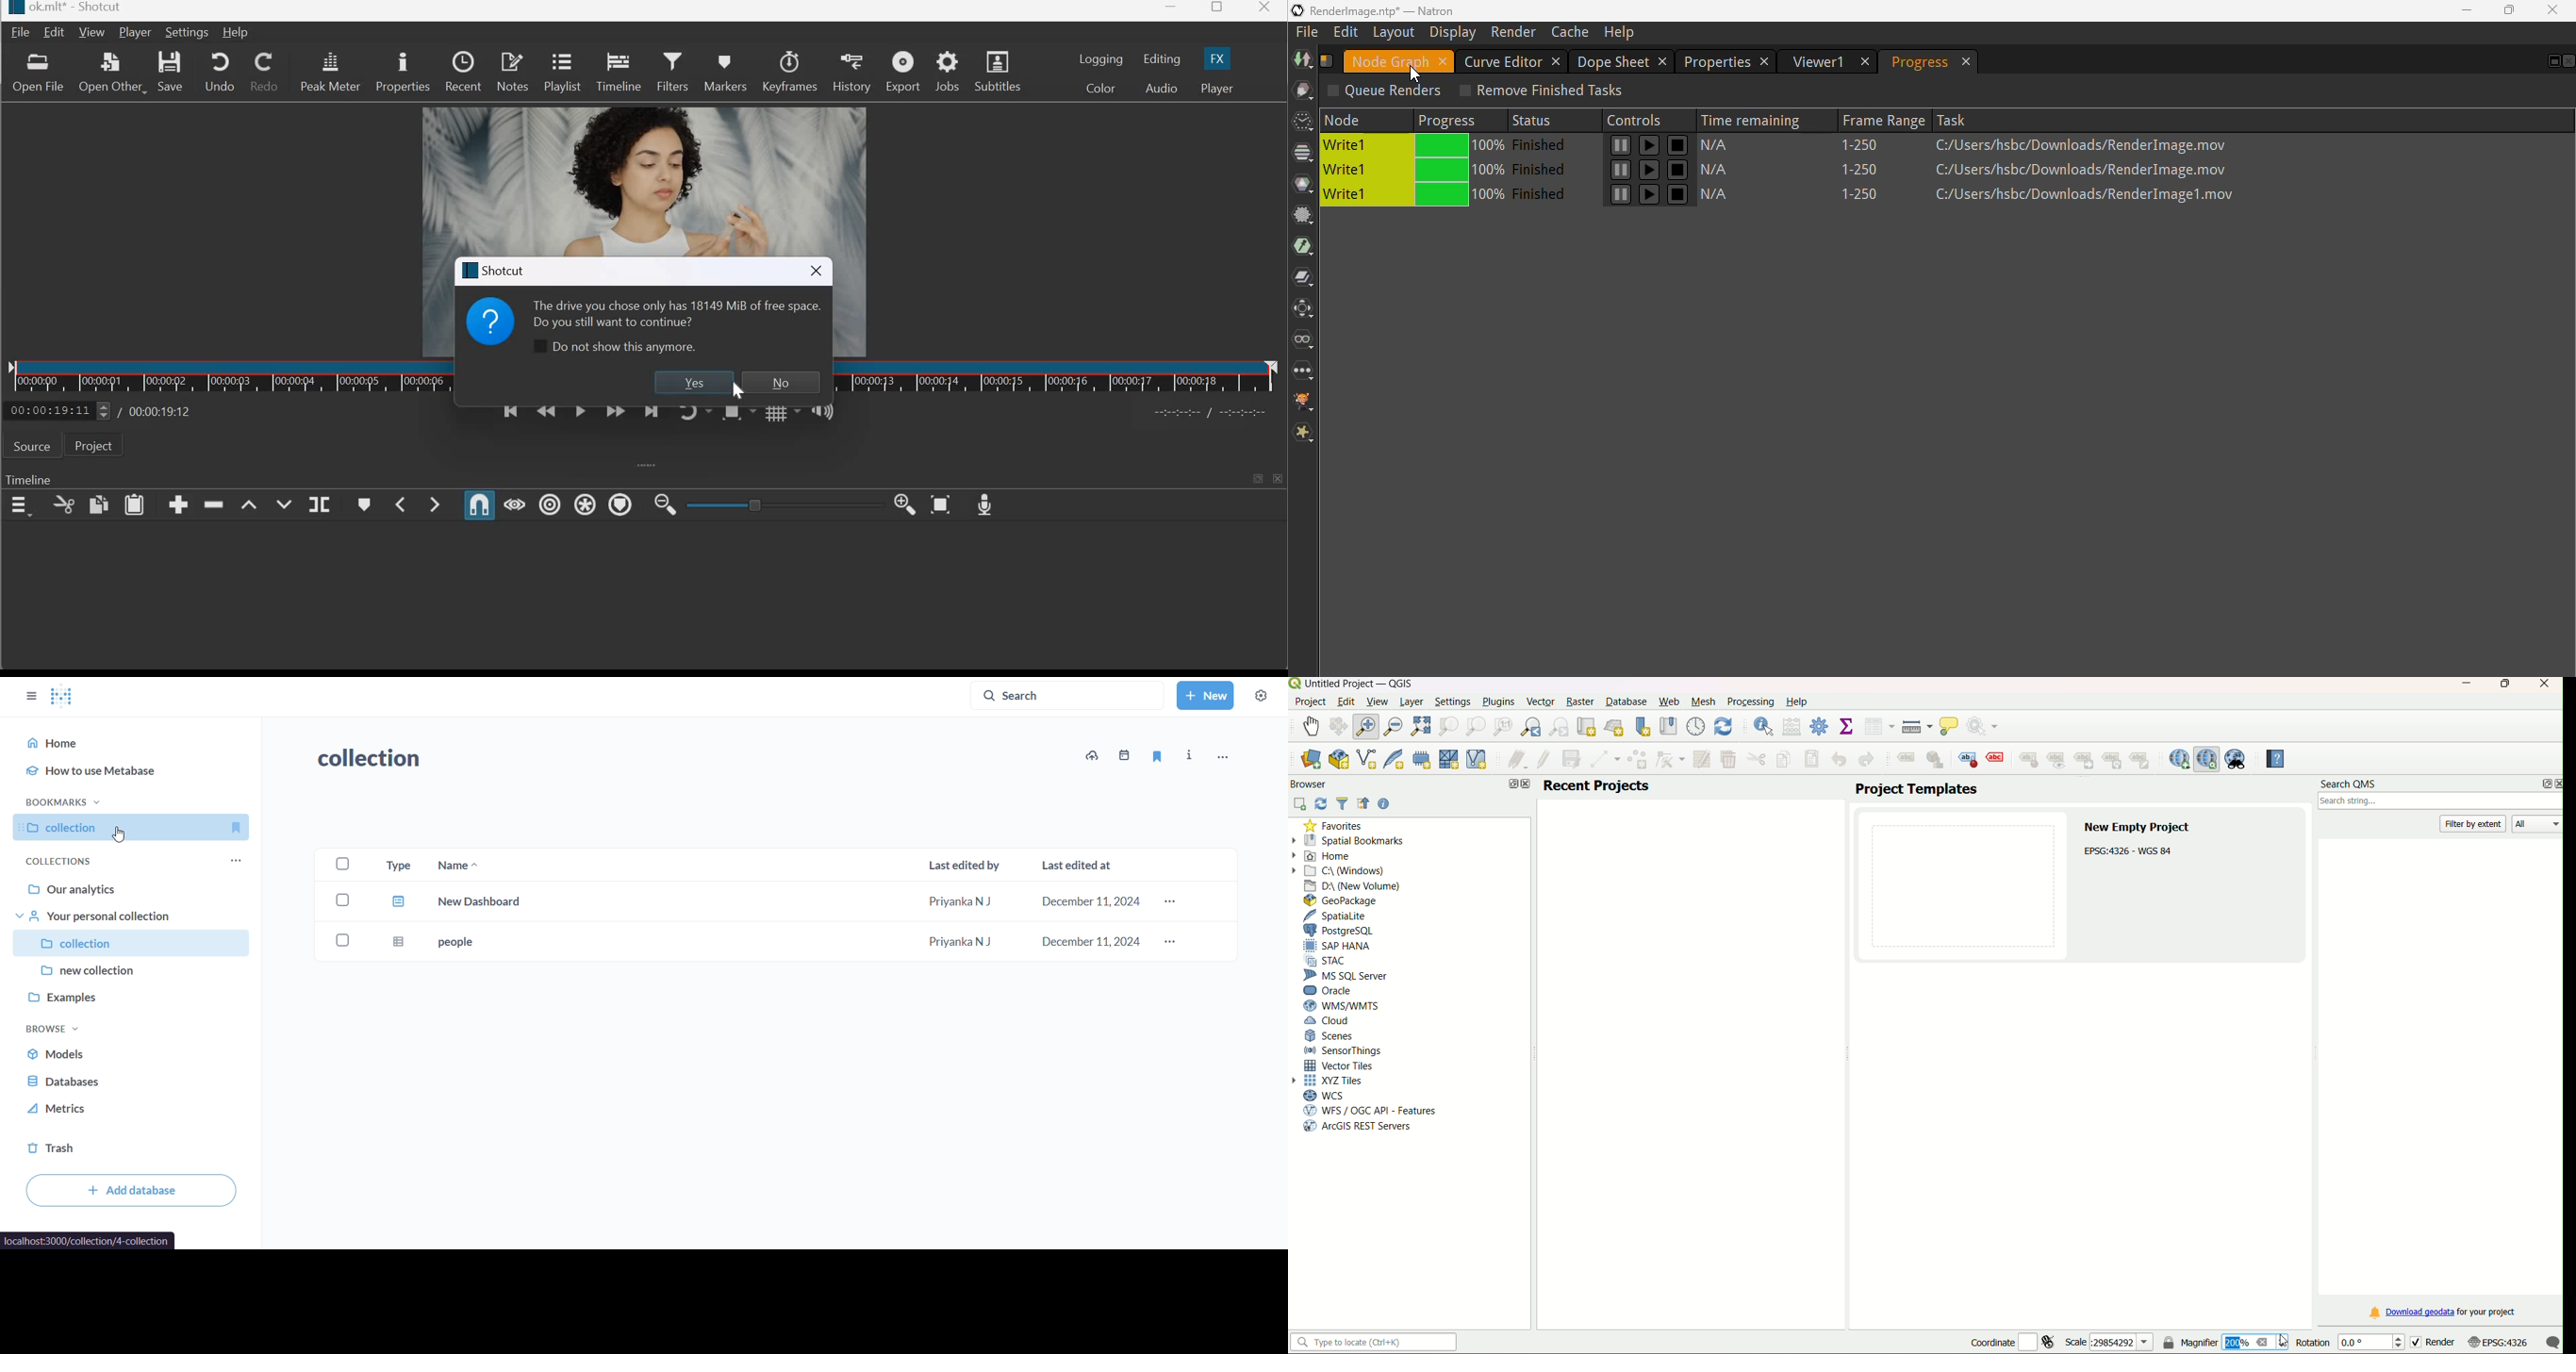  Describe the element at coordinates (1162, 59) in the screenshot. I see `Editing` at that location.